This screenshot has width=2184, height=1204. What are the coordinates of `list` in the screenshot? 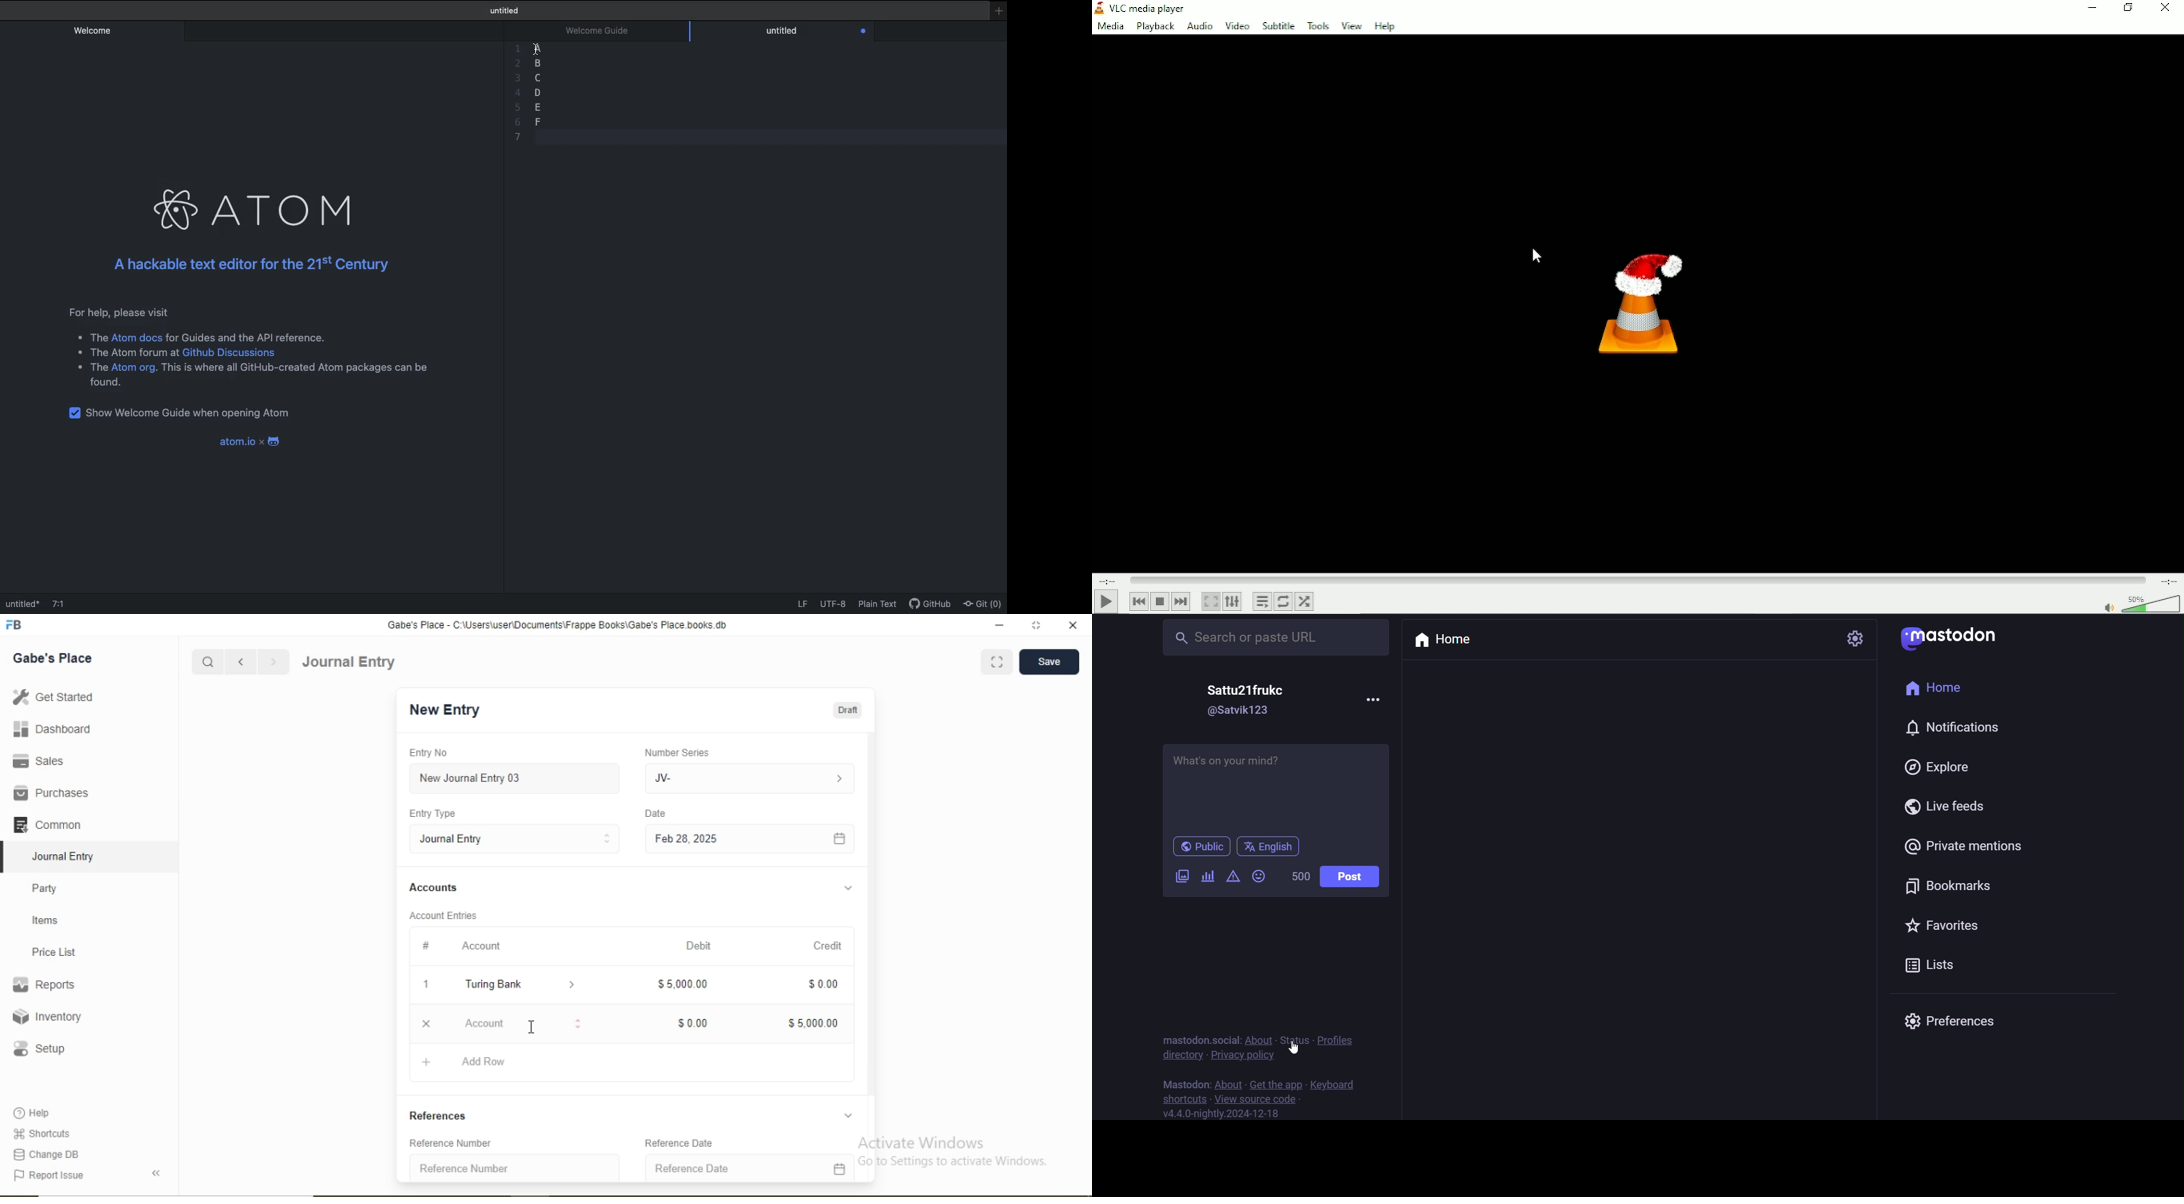 It's located at (1922, 967).